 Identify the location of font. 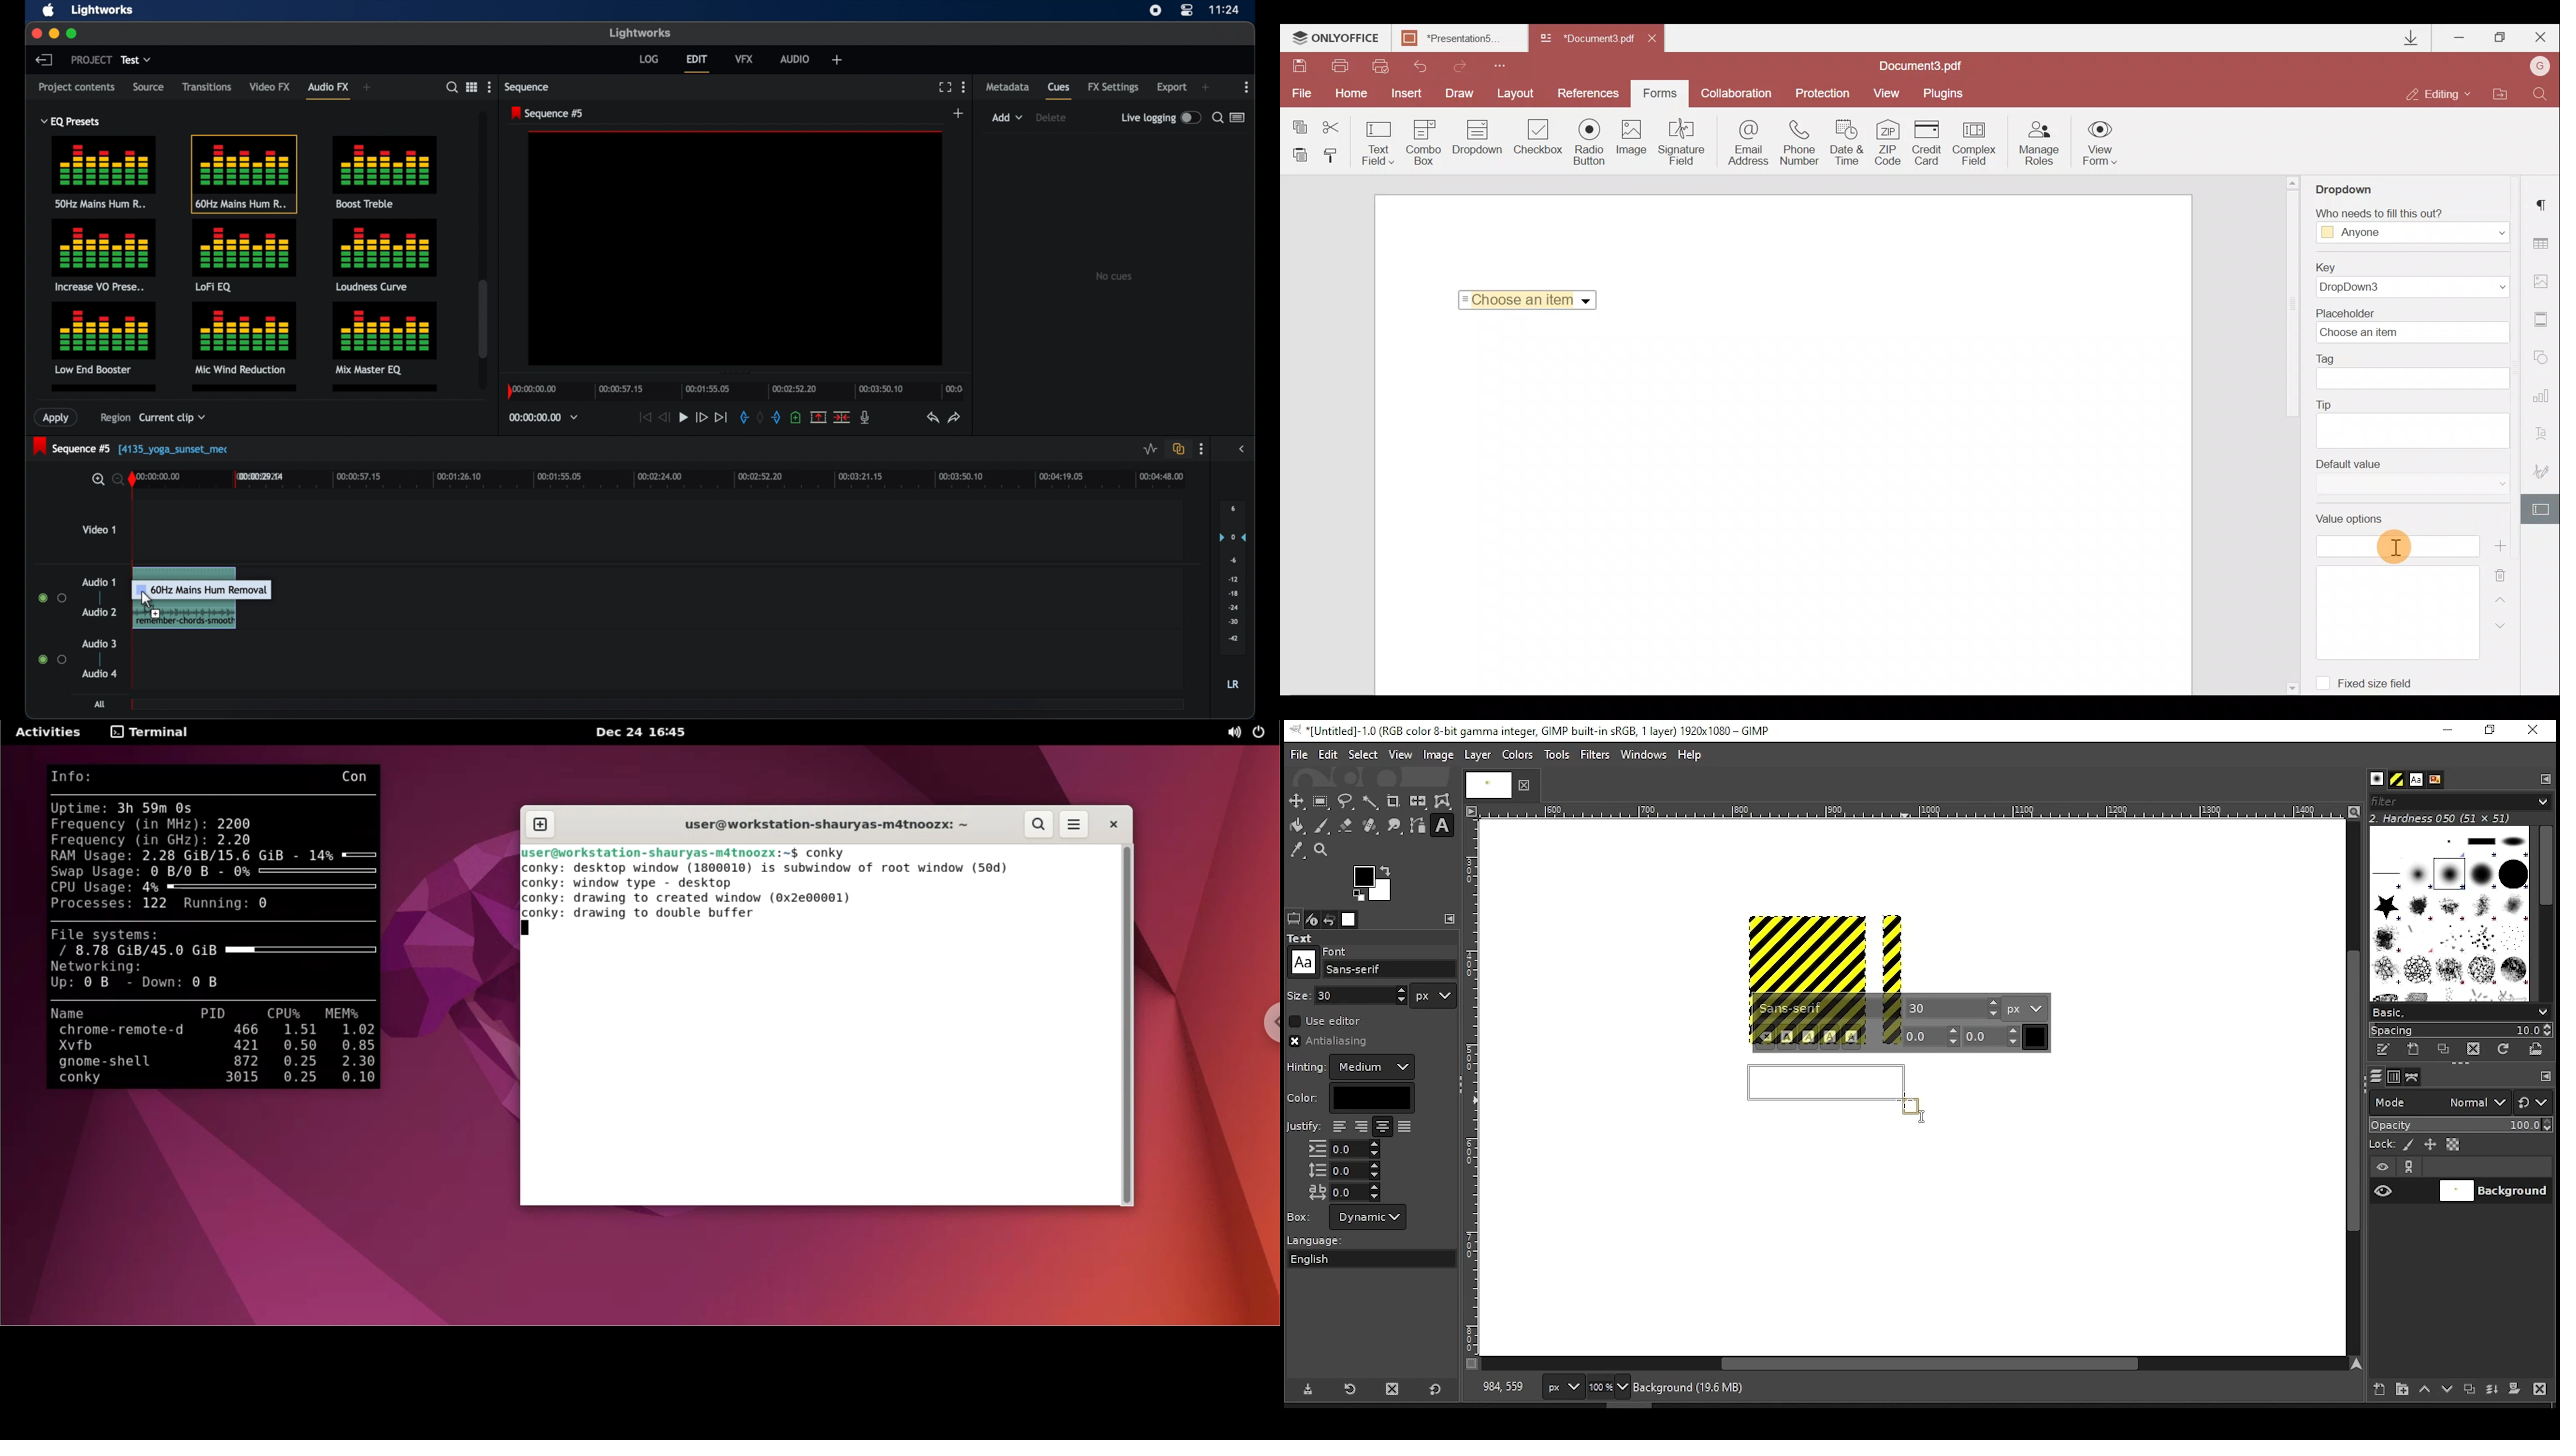
(2415, 780).